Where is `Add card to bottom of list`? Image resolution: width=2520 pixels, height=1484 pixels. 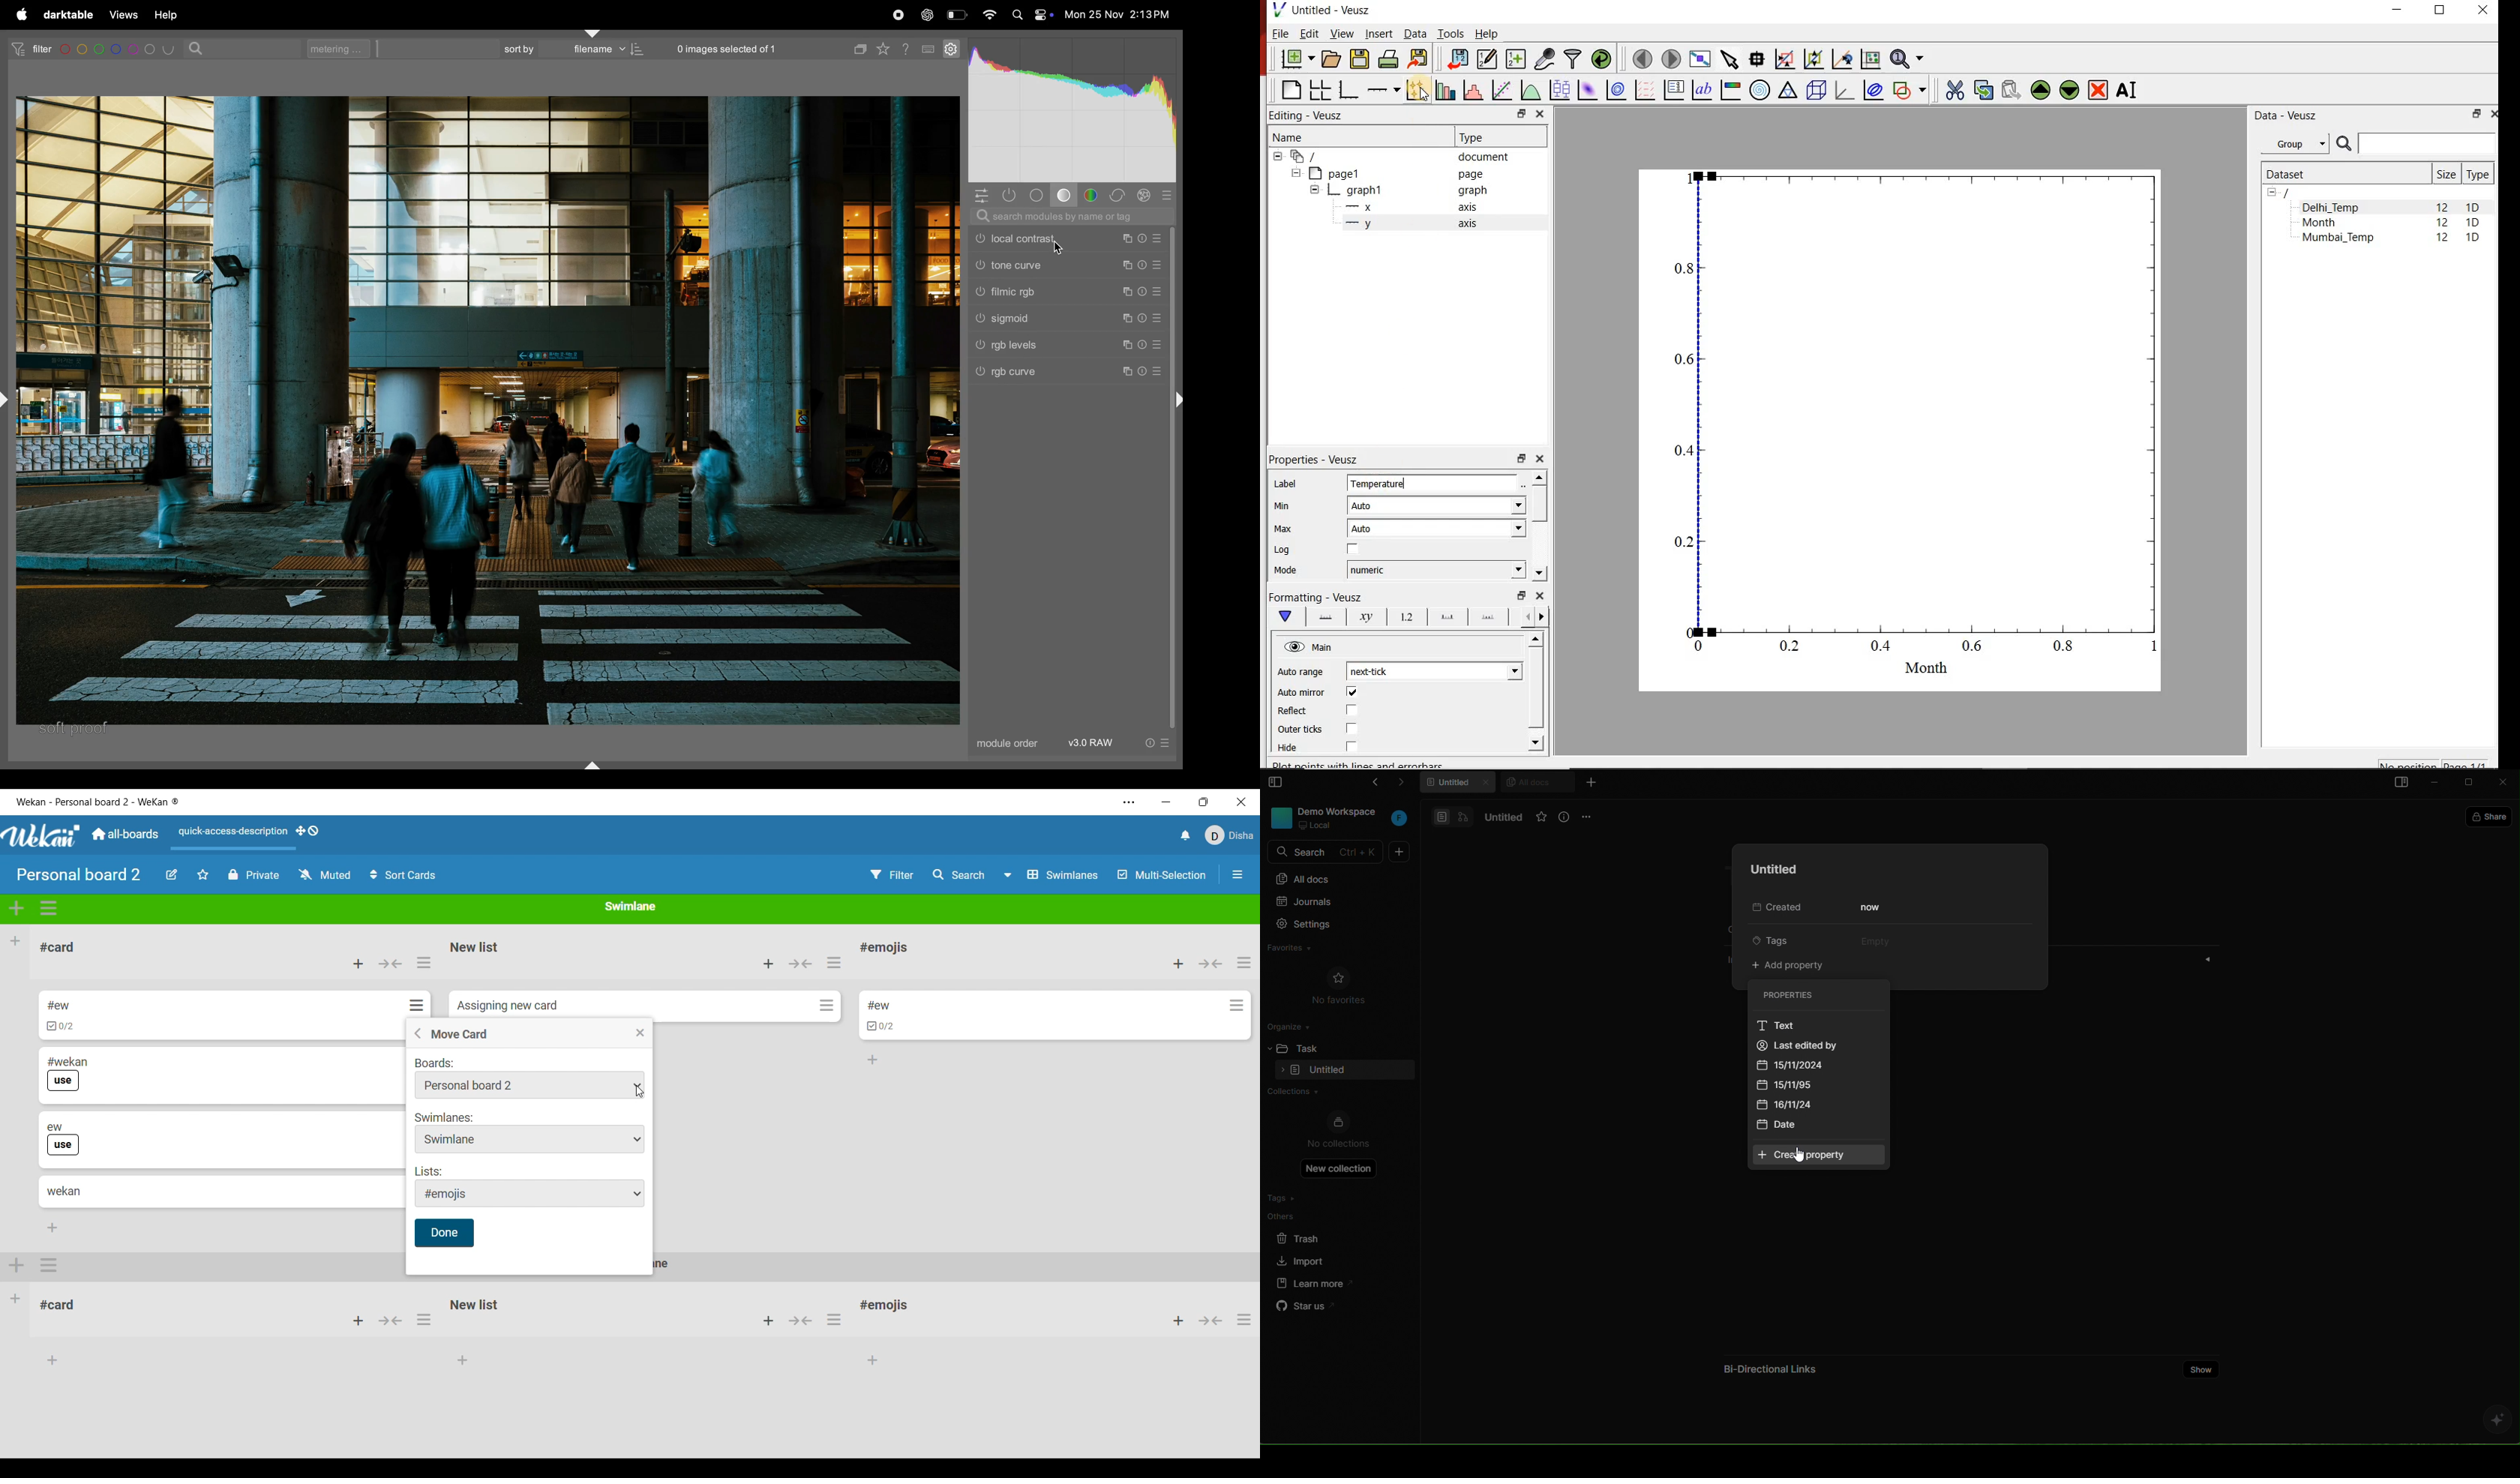
Add card to bottom of list is located at coordinates (52, 1227).